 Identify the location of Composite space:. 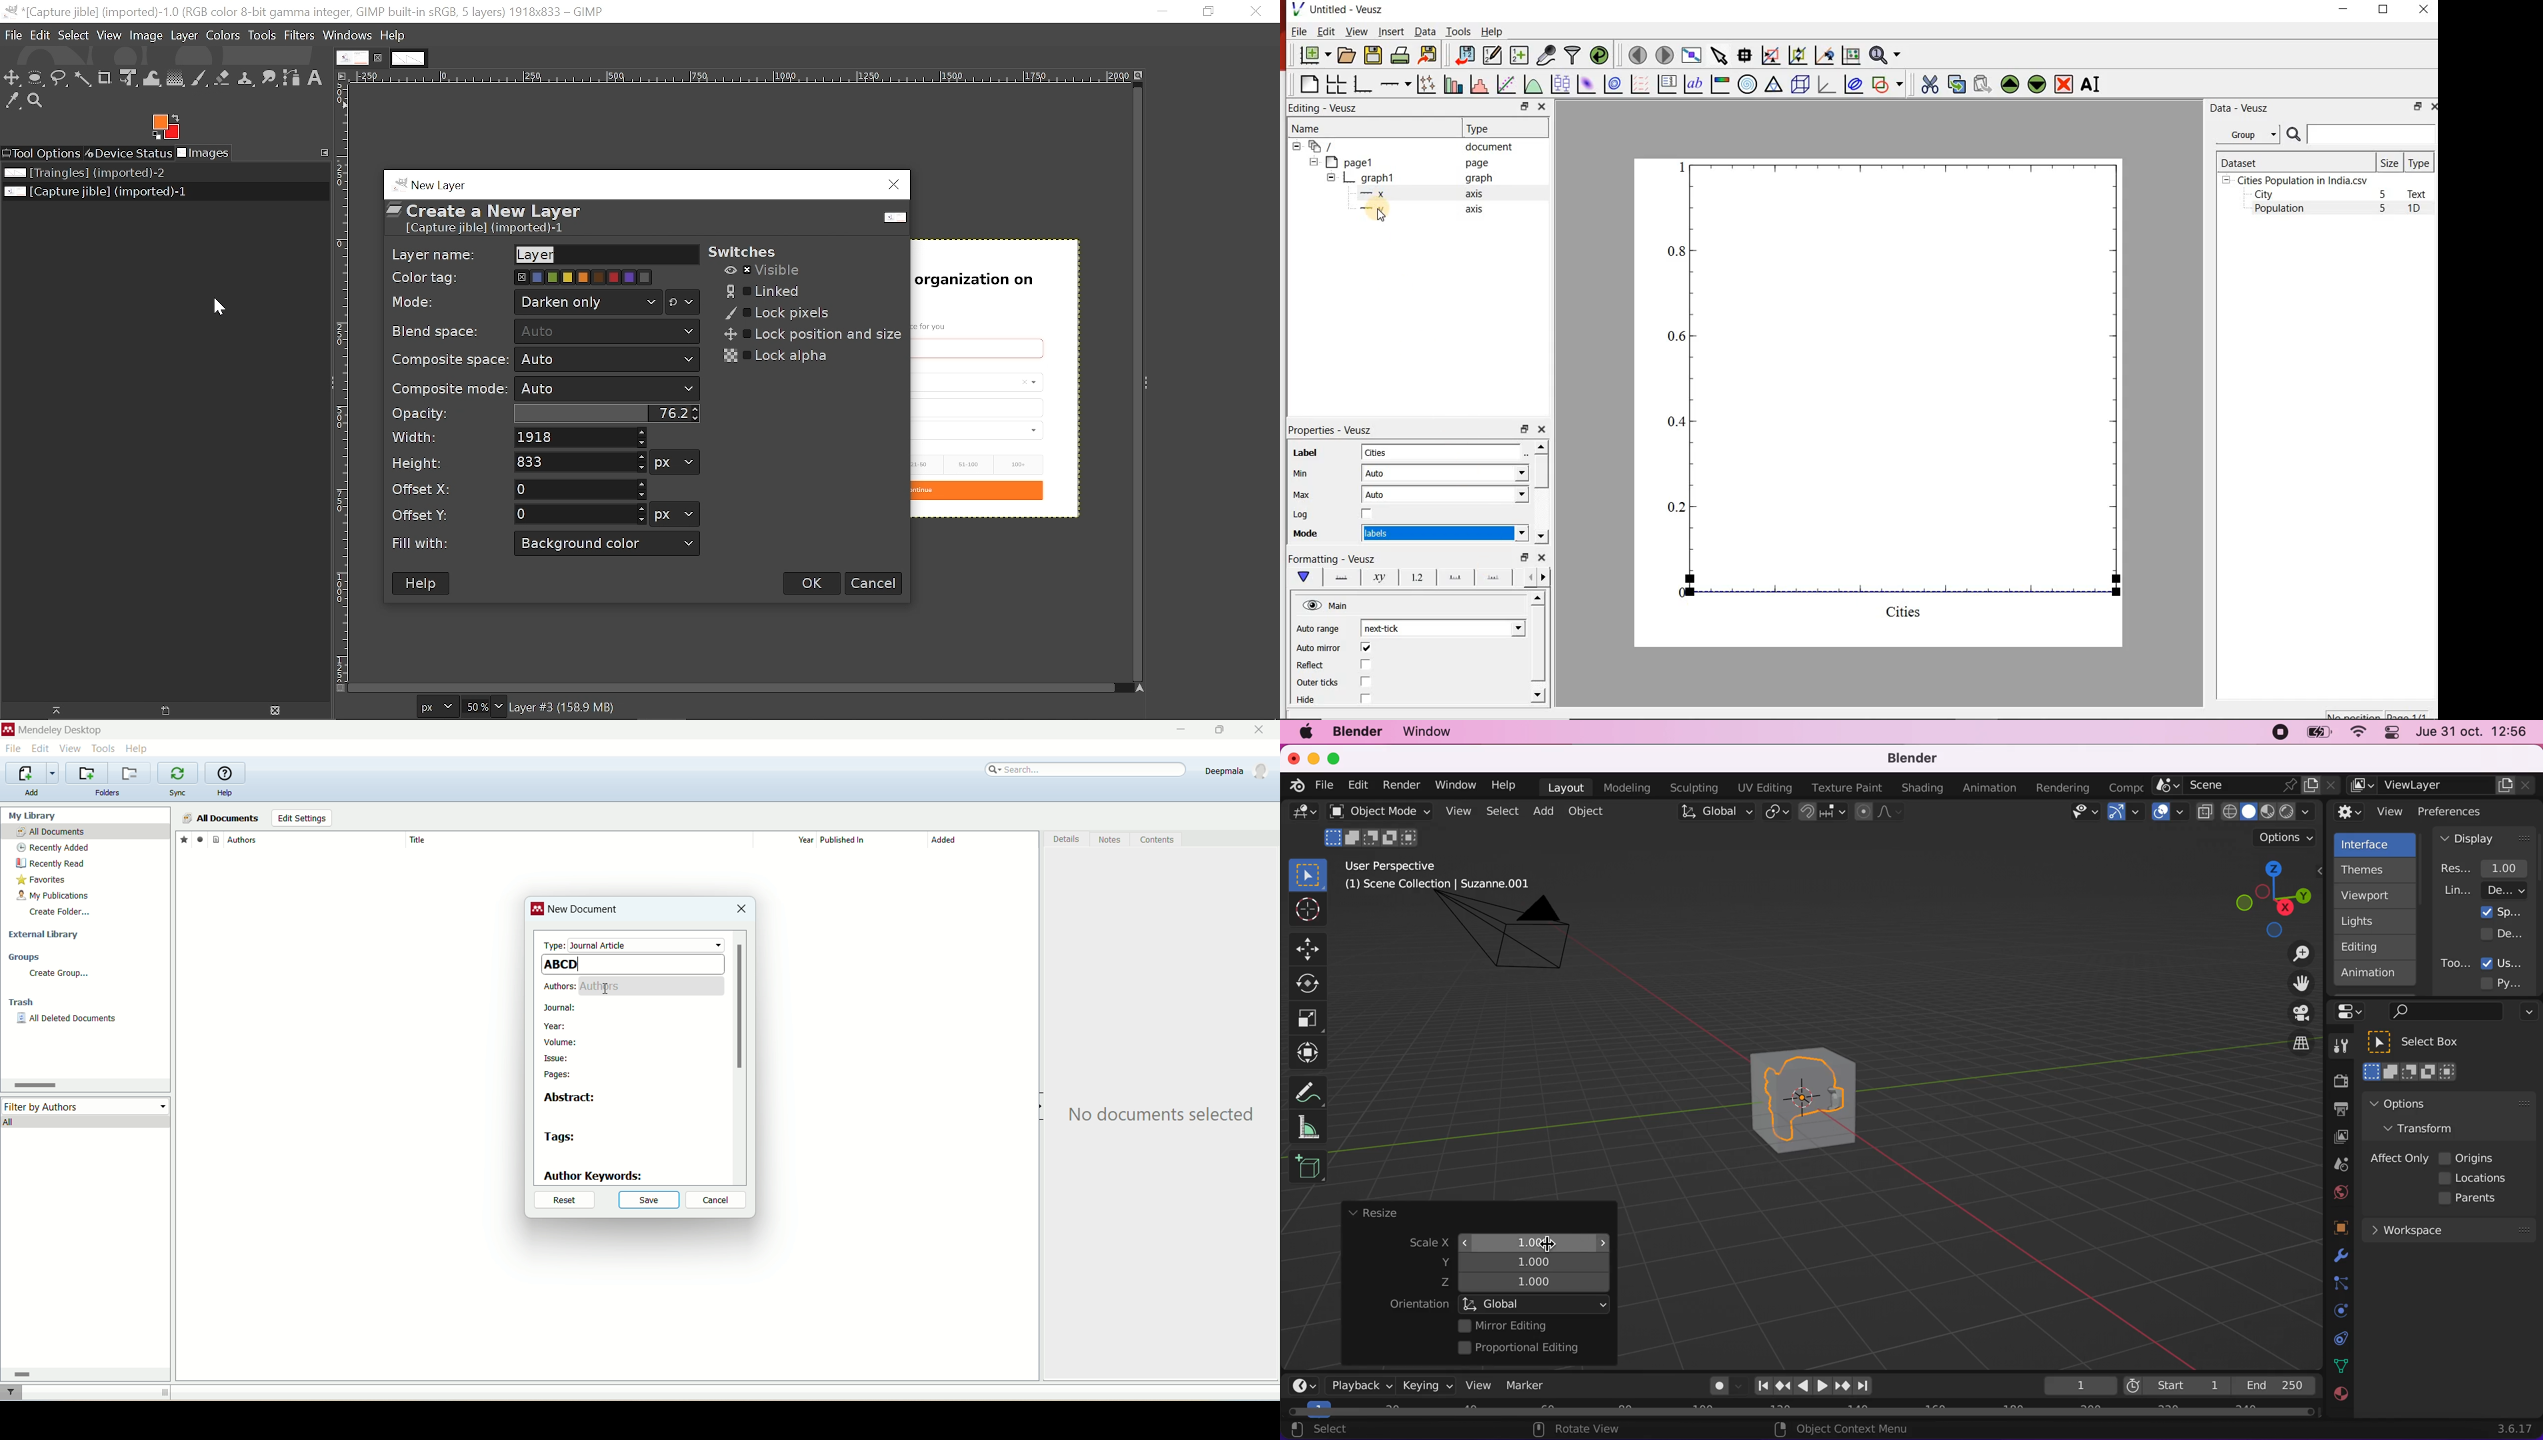
(451, 358).